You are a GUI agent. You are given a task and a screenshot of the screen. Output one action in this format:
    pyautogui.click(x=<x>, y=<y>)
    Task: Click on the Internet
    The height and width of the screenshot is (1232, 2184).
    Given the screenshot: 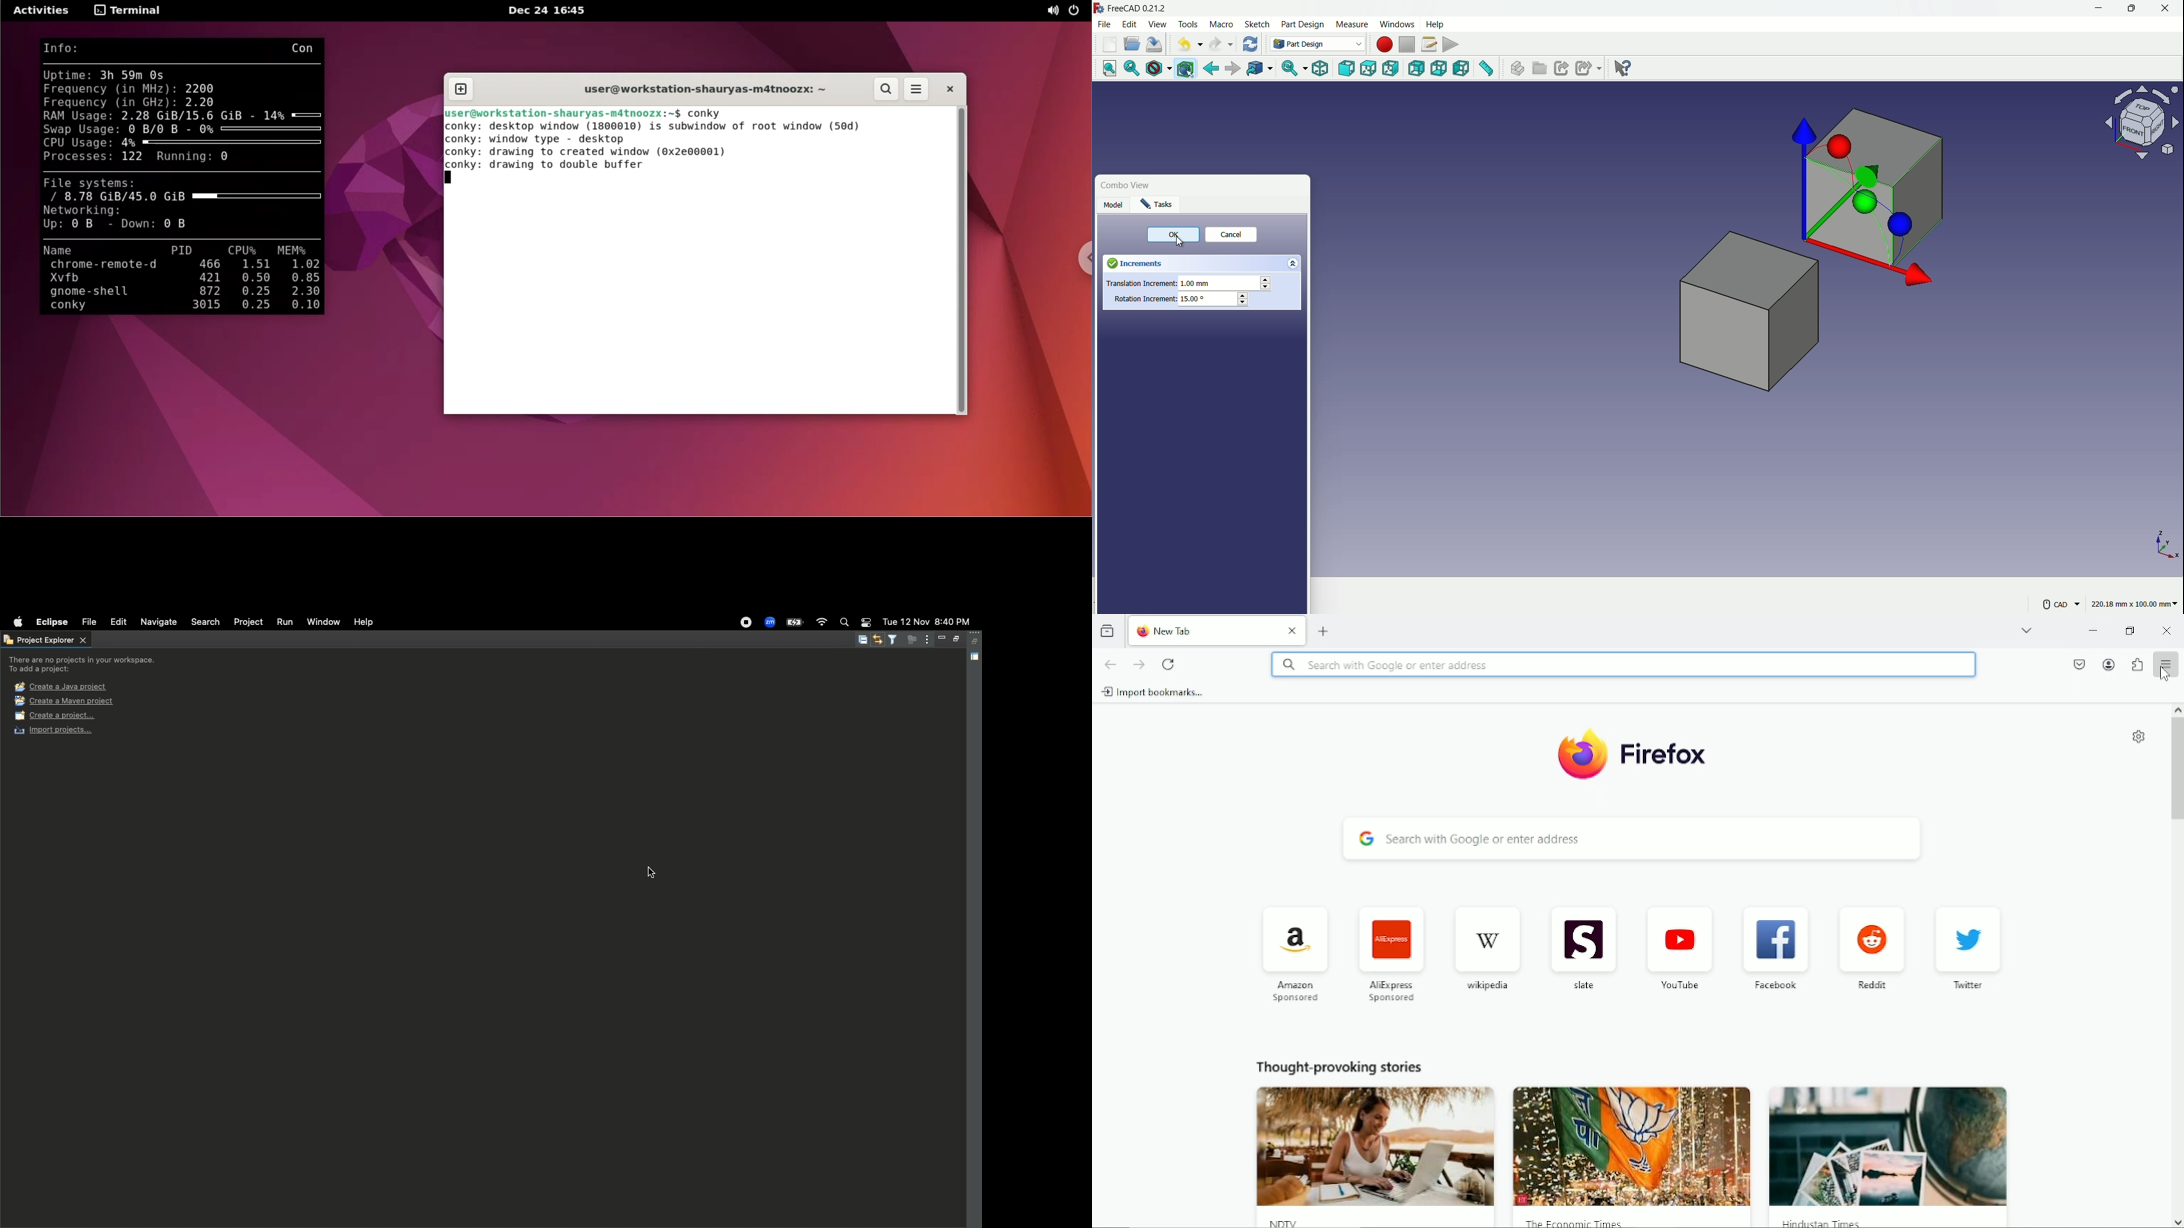 What is the action you would take?
    pyautogui.click(x=822, y=622)
    